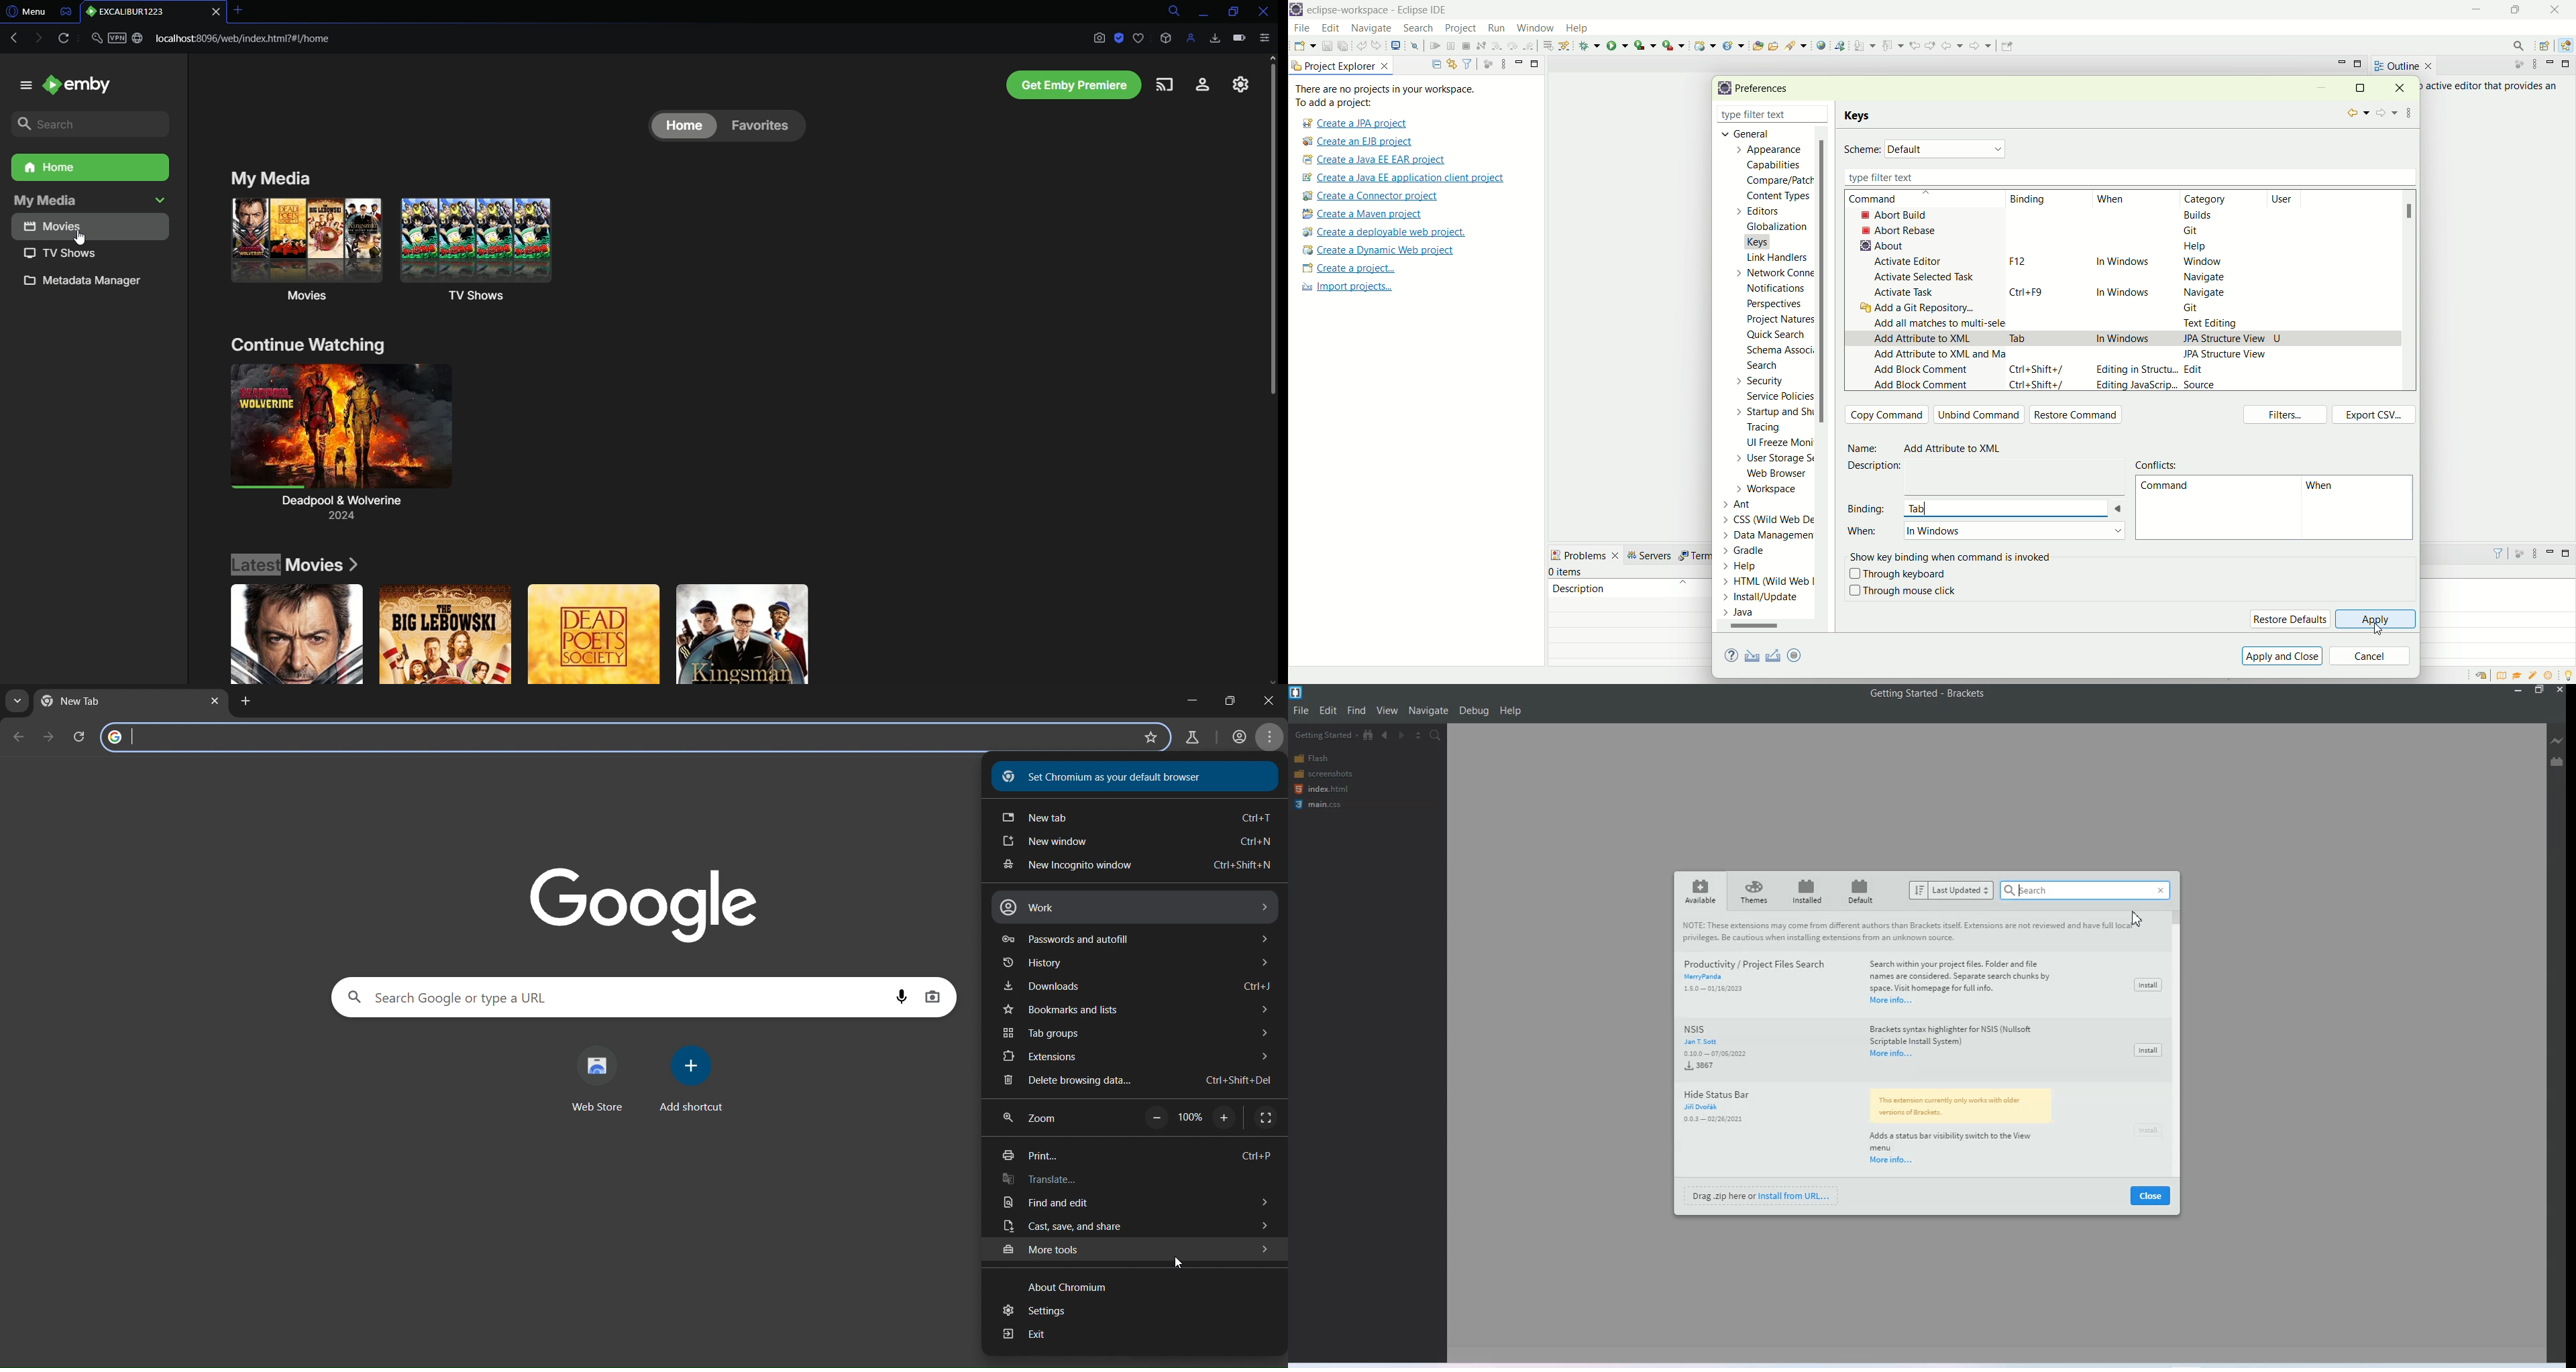 The height and width of the screenshot is (1372, 2576). I want to click on minimize, so click(2553, 64).